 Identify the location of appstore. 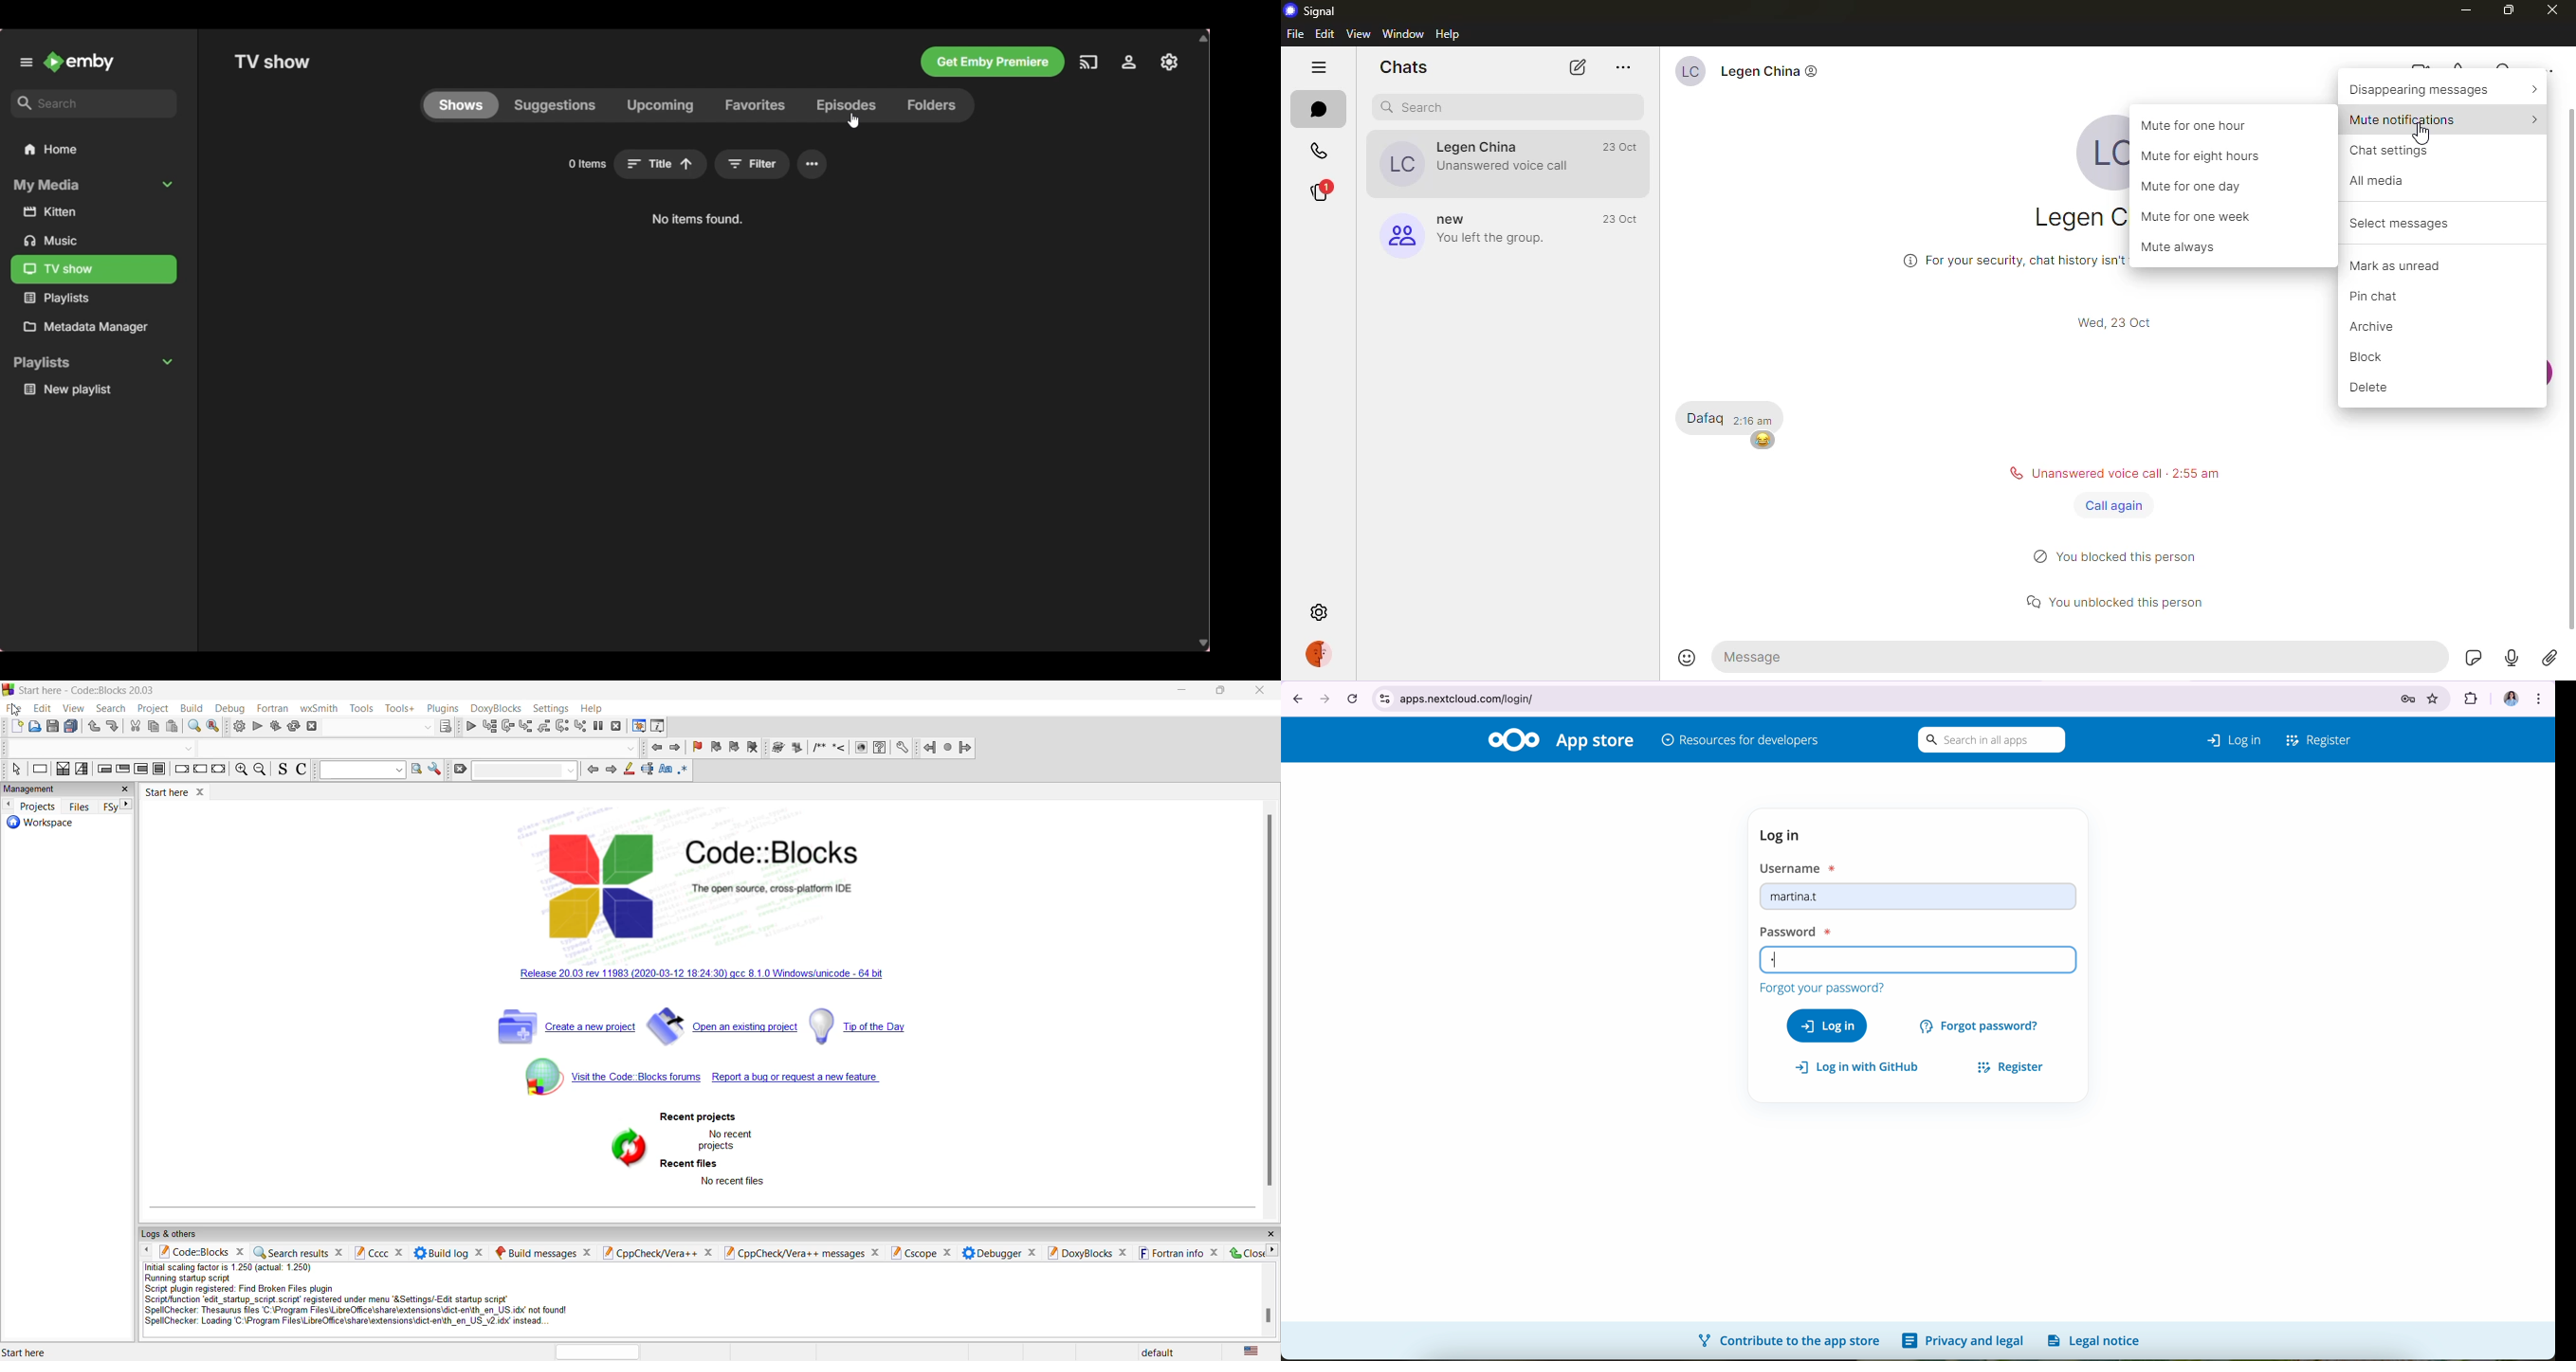
(1597, 742).